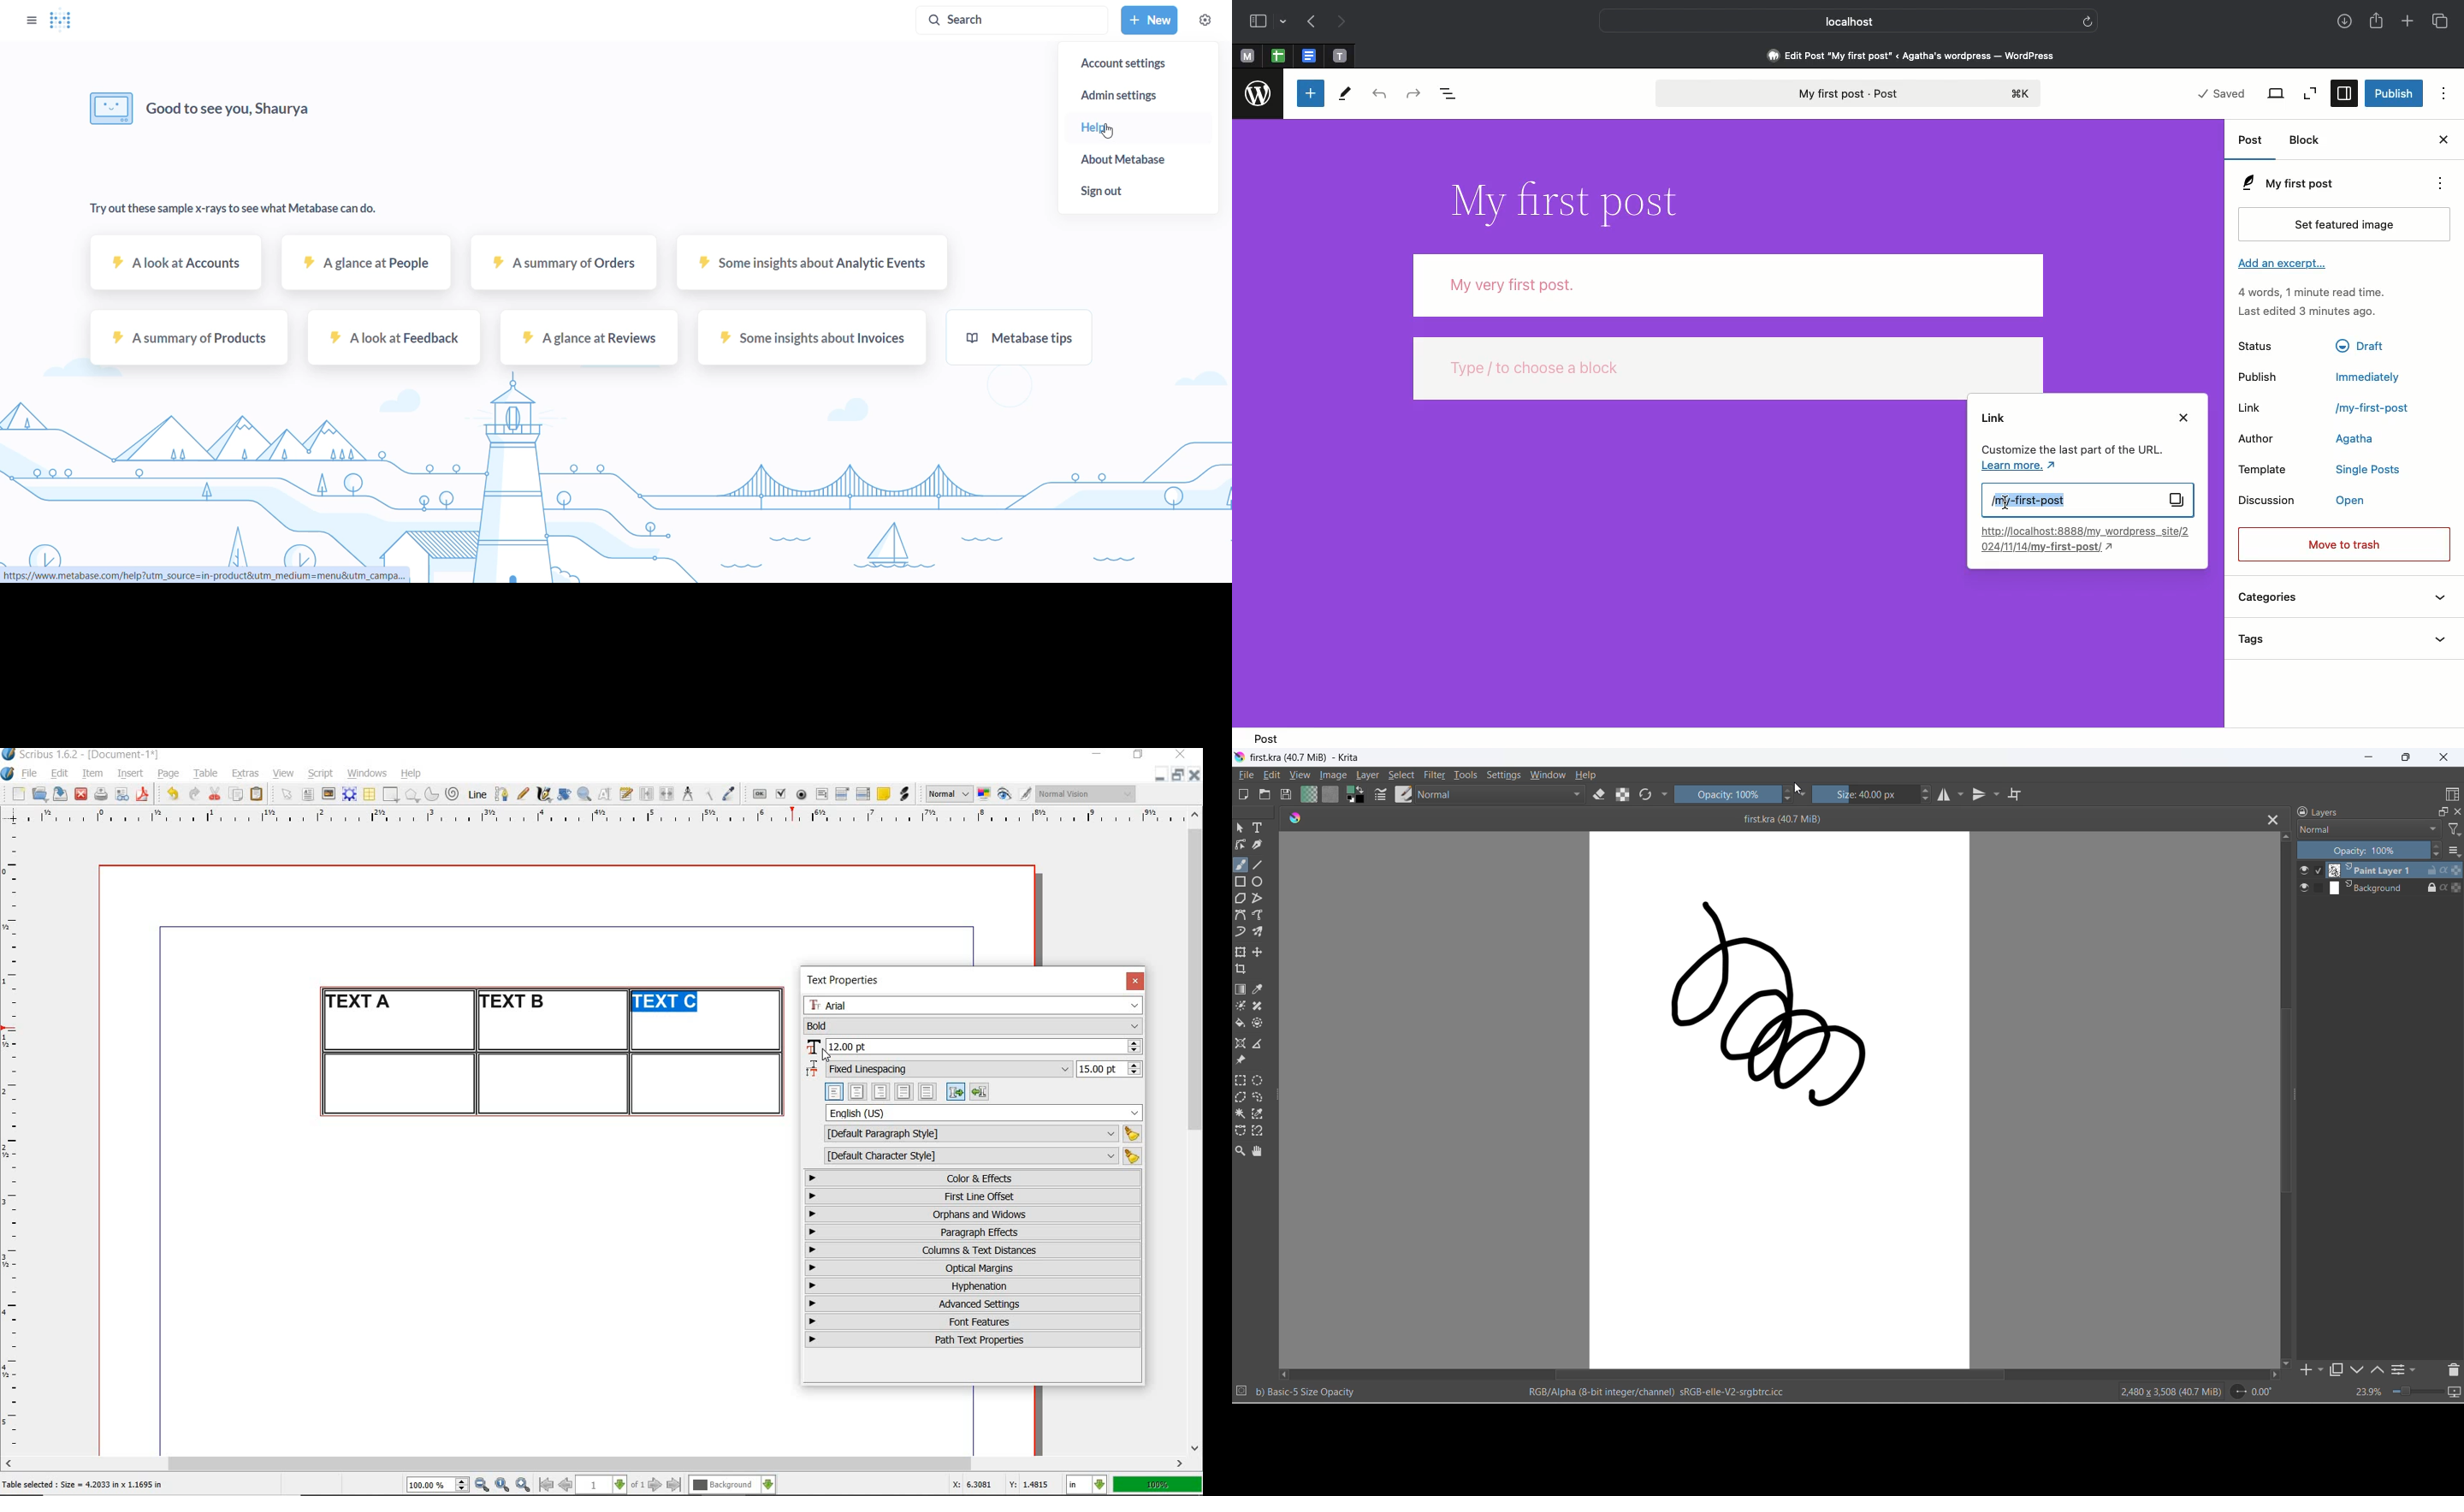  What do you see at coordinates (2427, 871) in the screenshot?
I see `Lock layer` at bounding box center [2427, 871].